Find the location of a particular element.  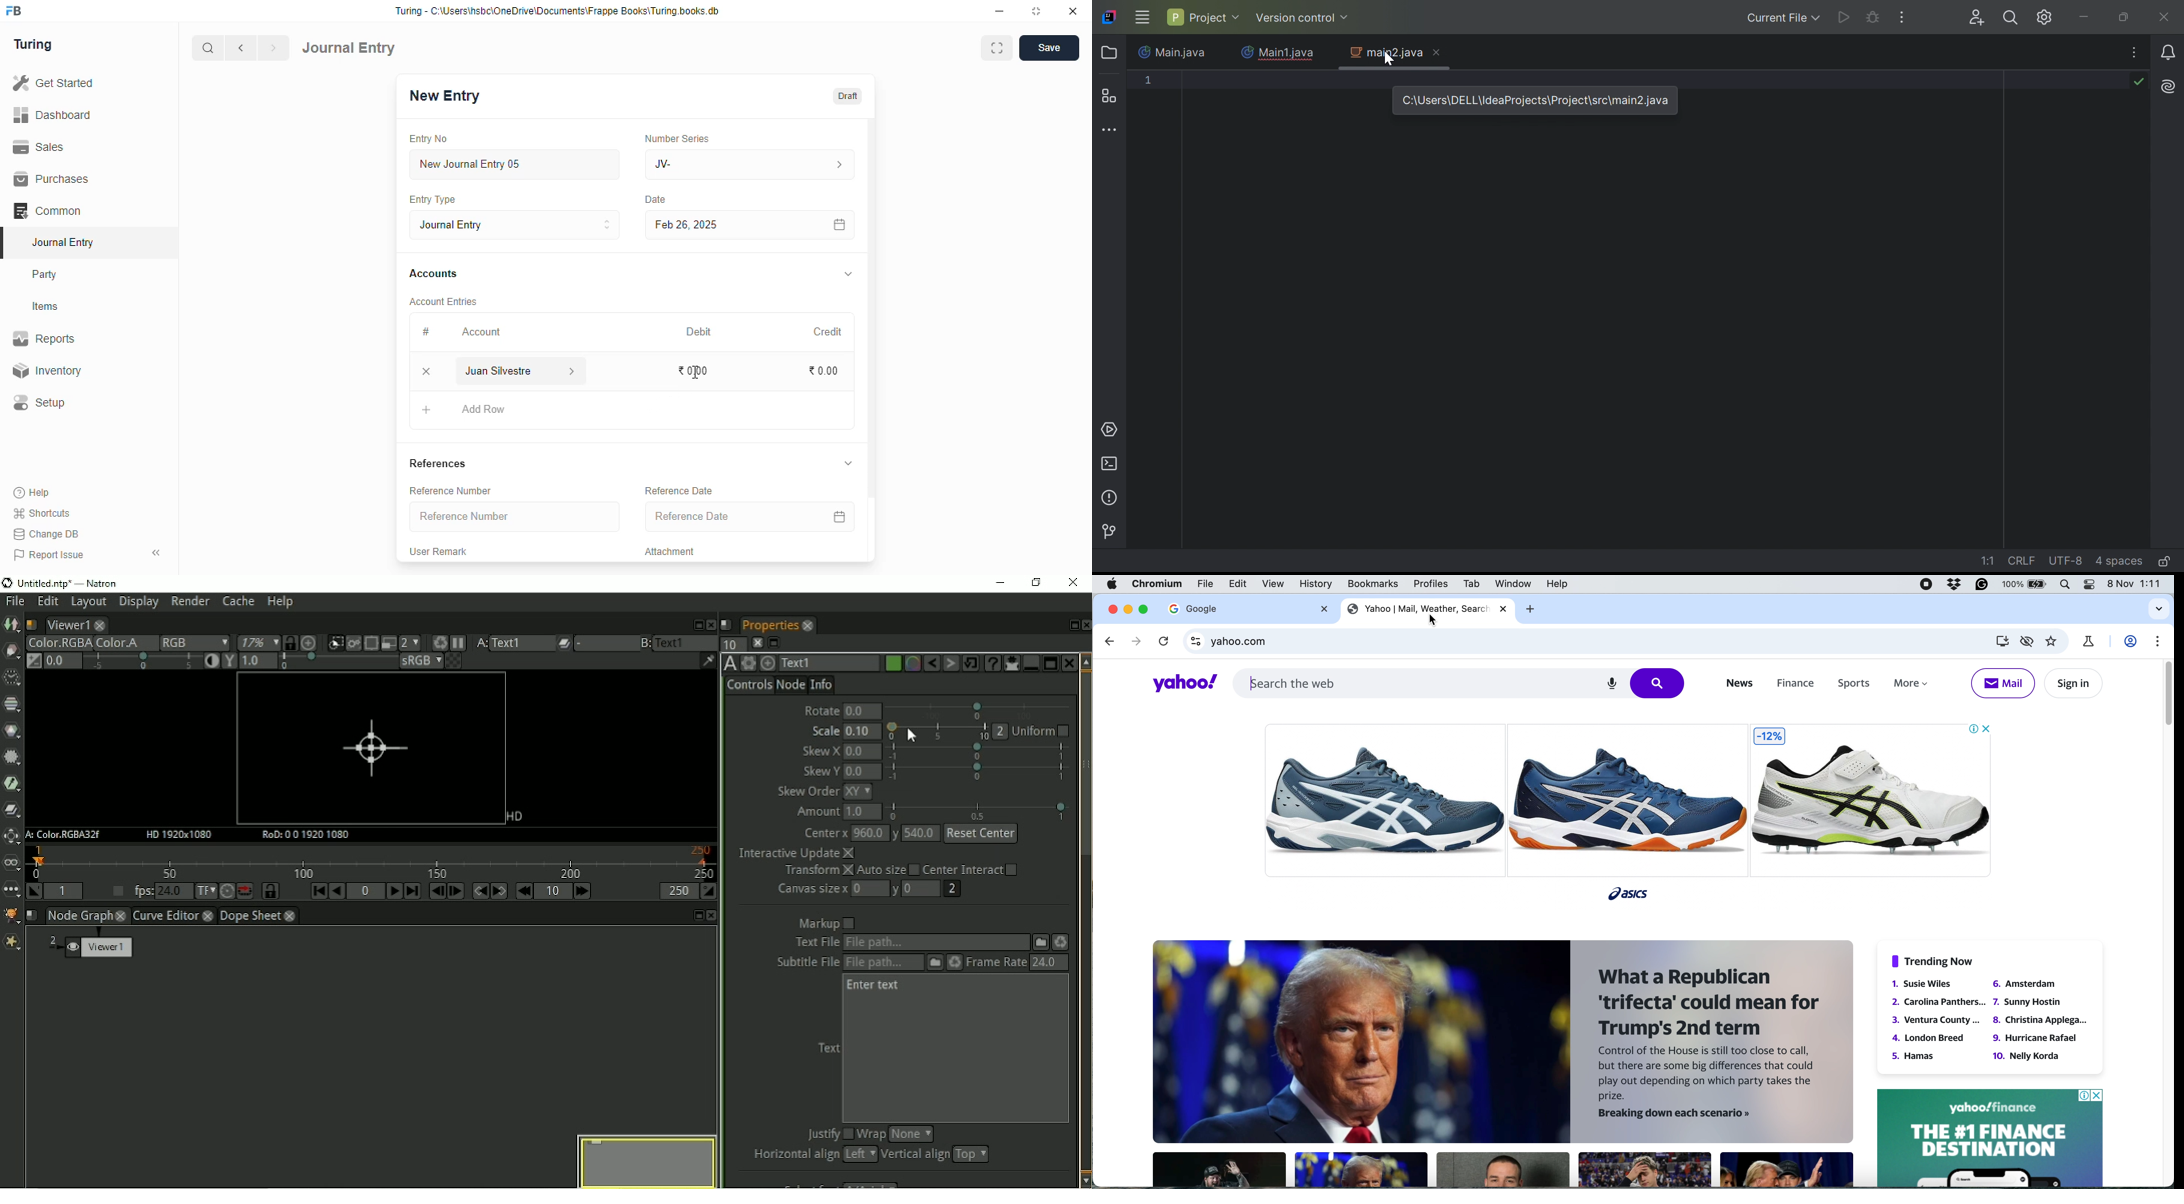

new entry is located at coordinates (444, 96).